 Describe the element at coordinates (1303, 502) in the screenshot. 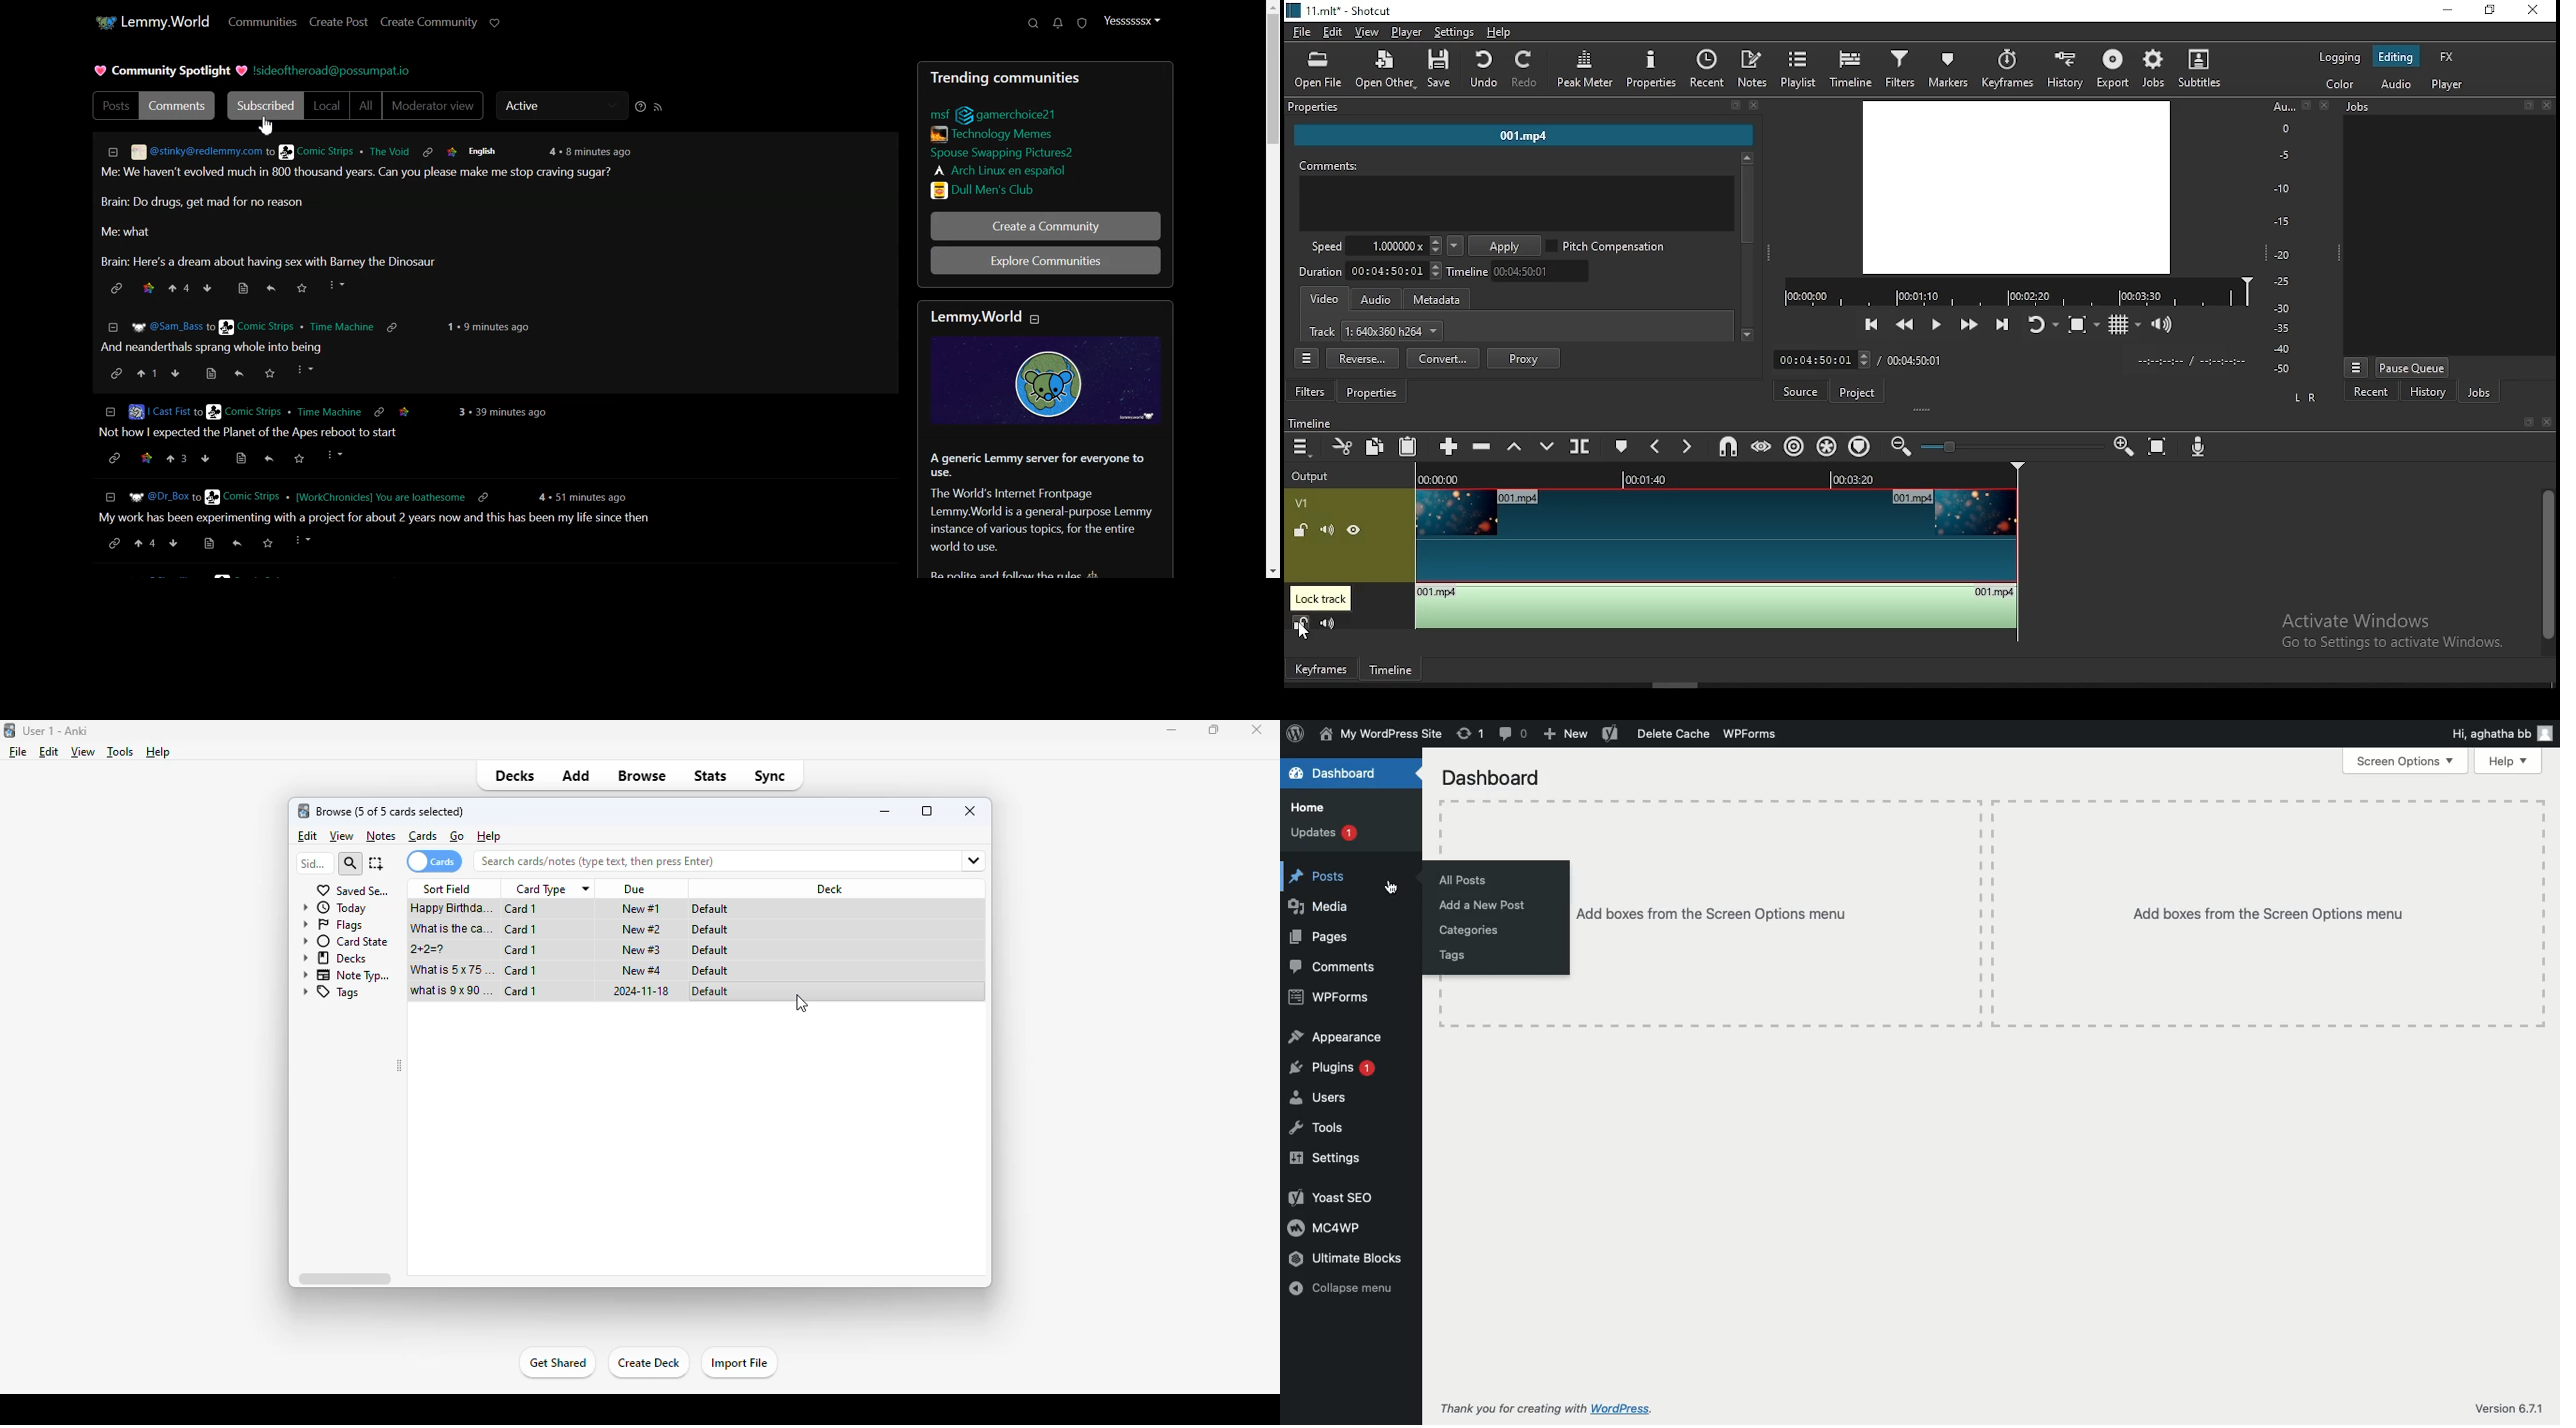

I see `v1` at that location.